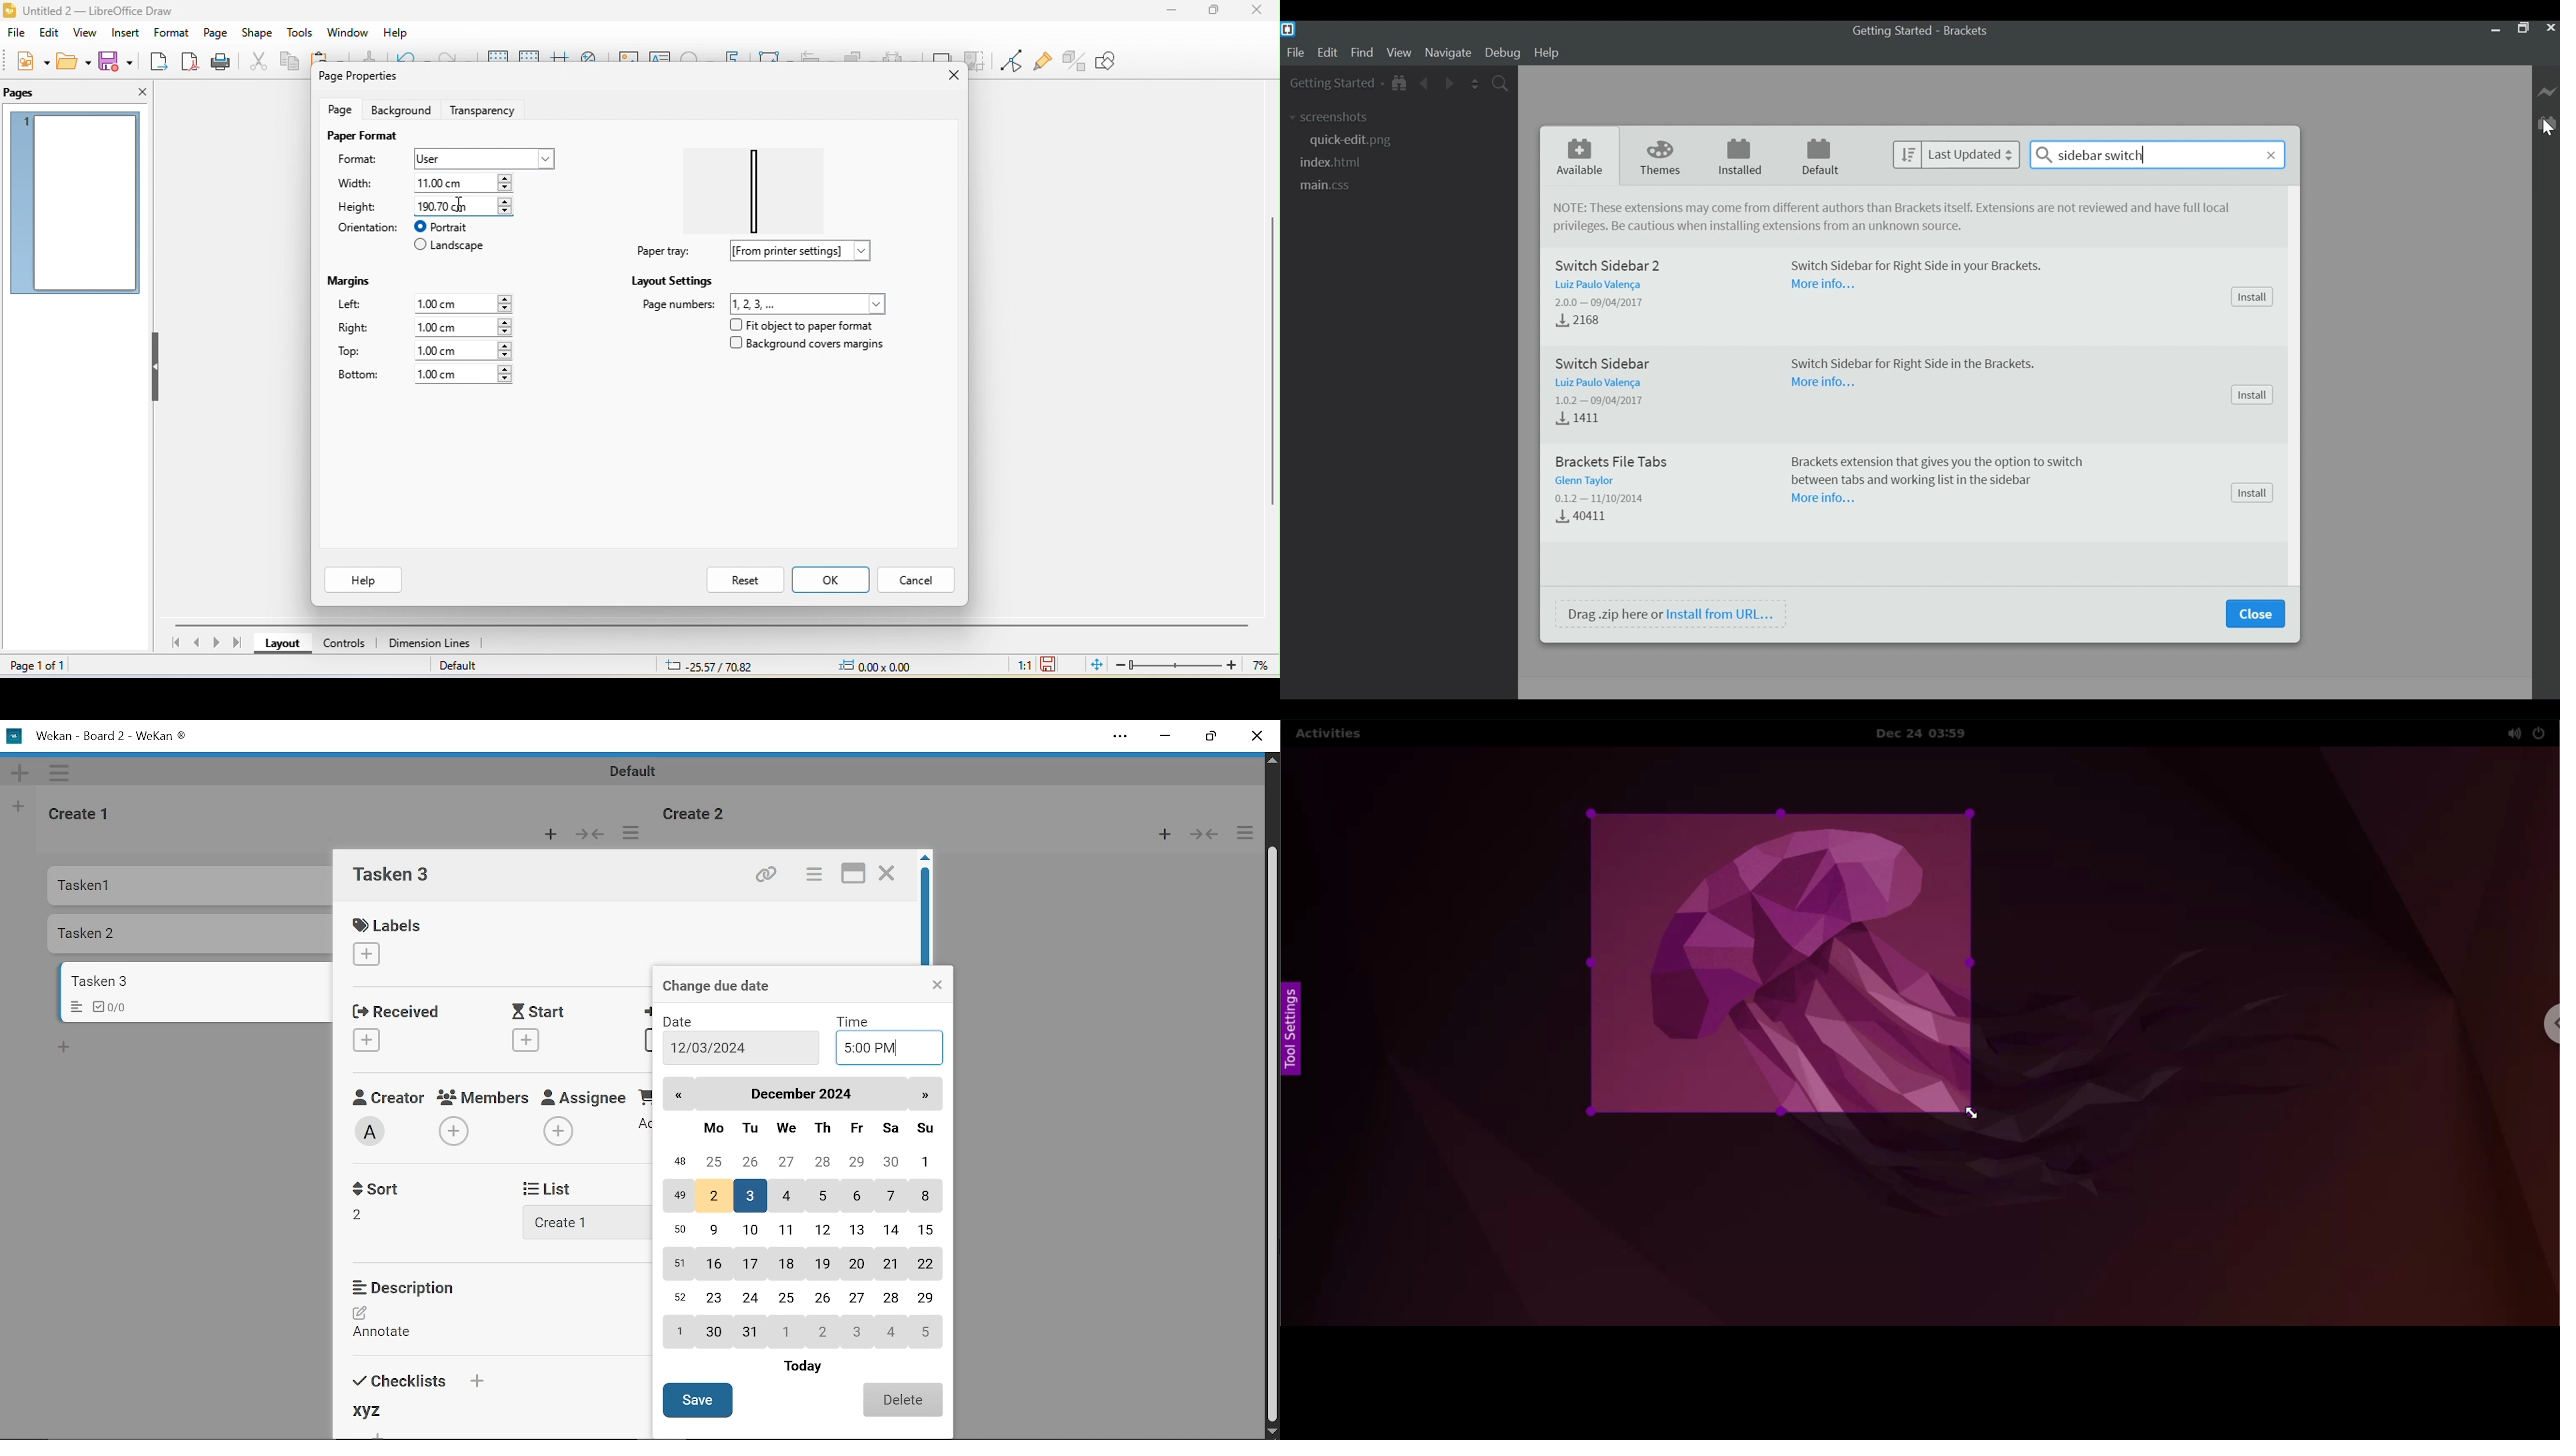  Describe the element at coordinates (1271, 1135) in the screenshot. I see `Vertical scrollbar` at that location.